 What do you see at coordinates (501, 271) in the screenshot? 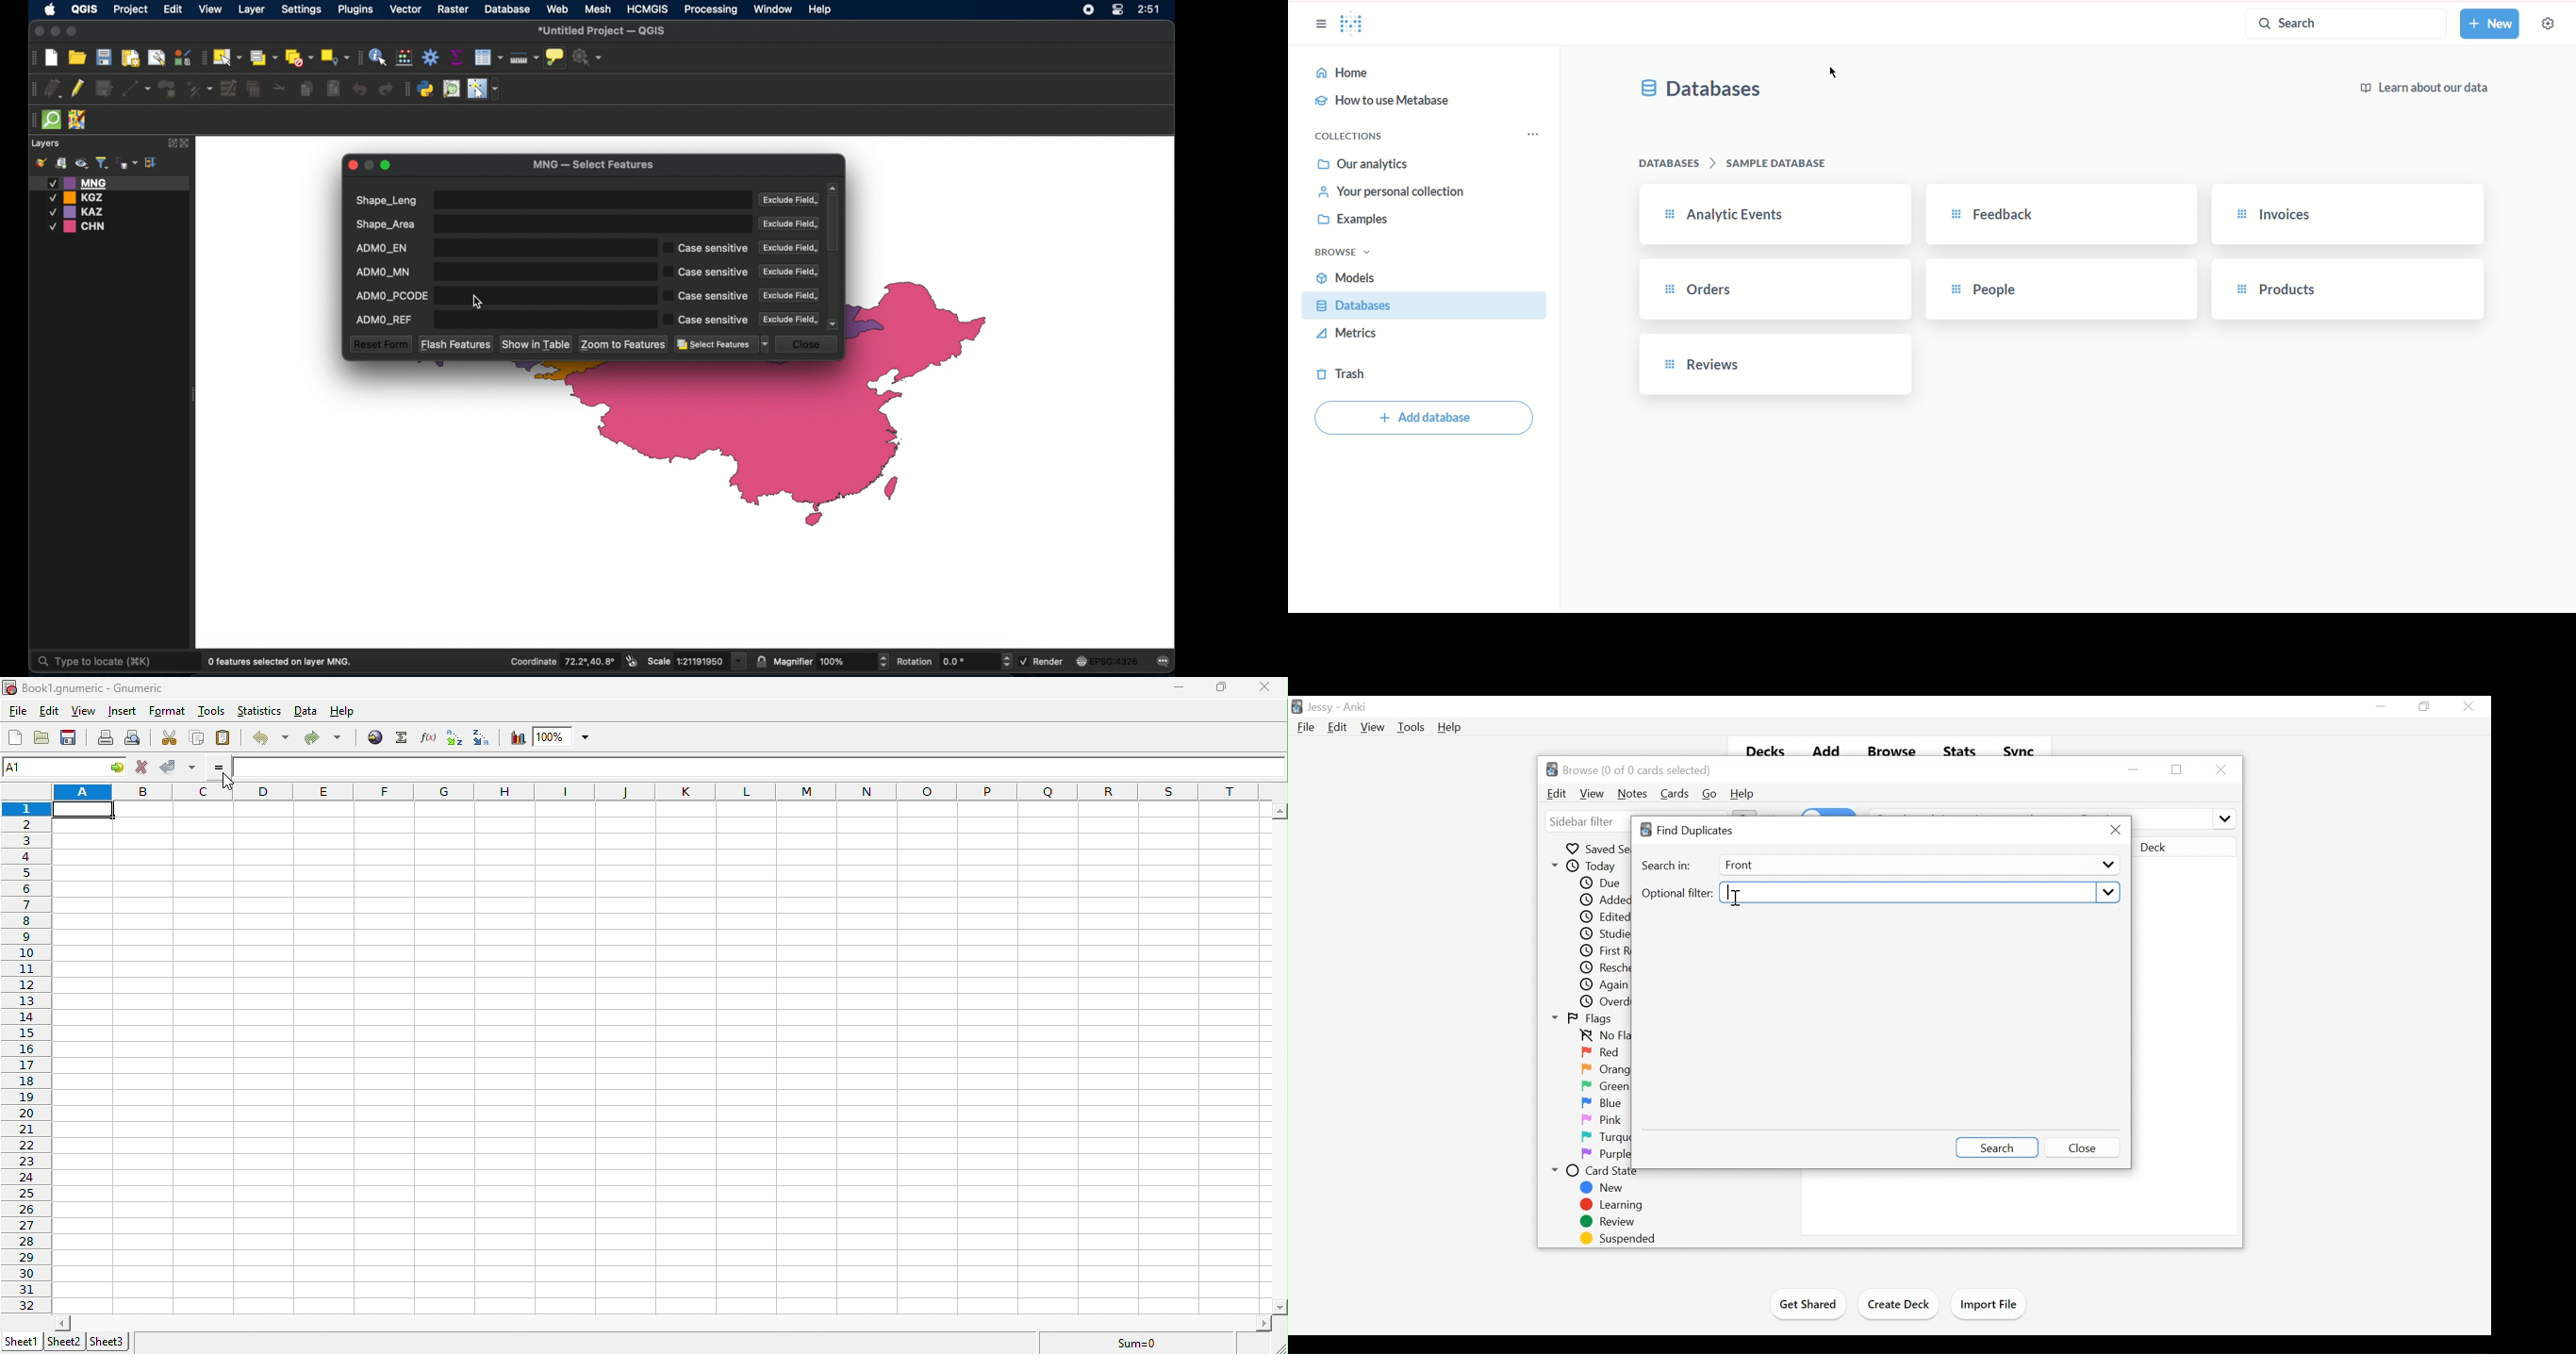
I see `ADMO_MN` at bounding box center [501, 271].